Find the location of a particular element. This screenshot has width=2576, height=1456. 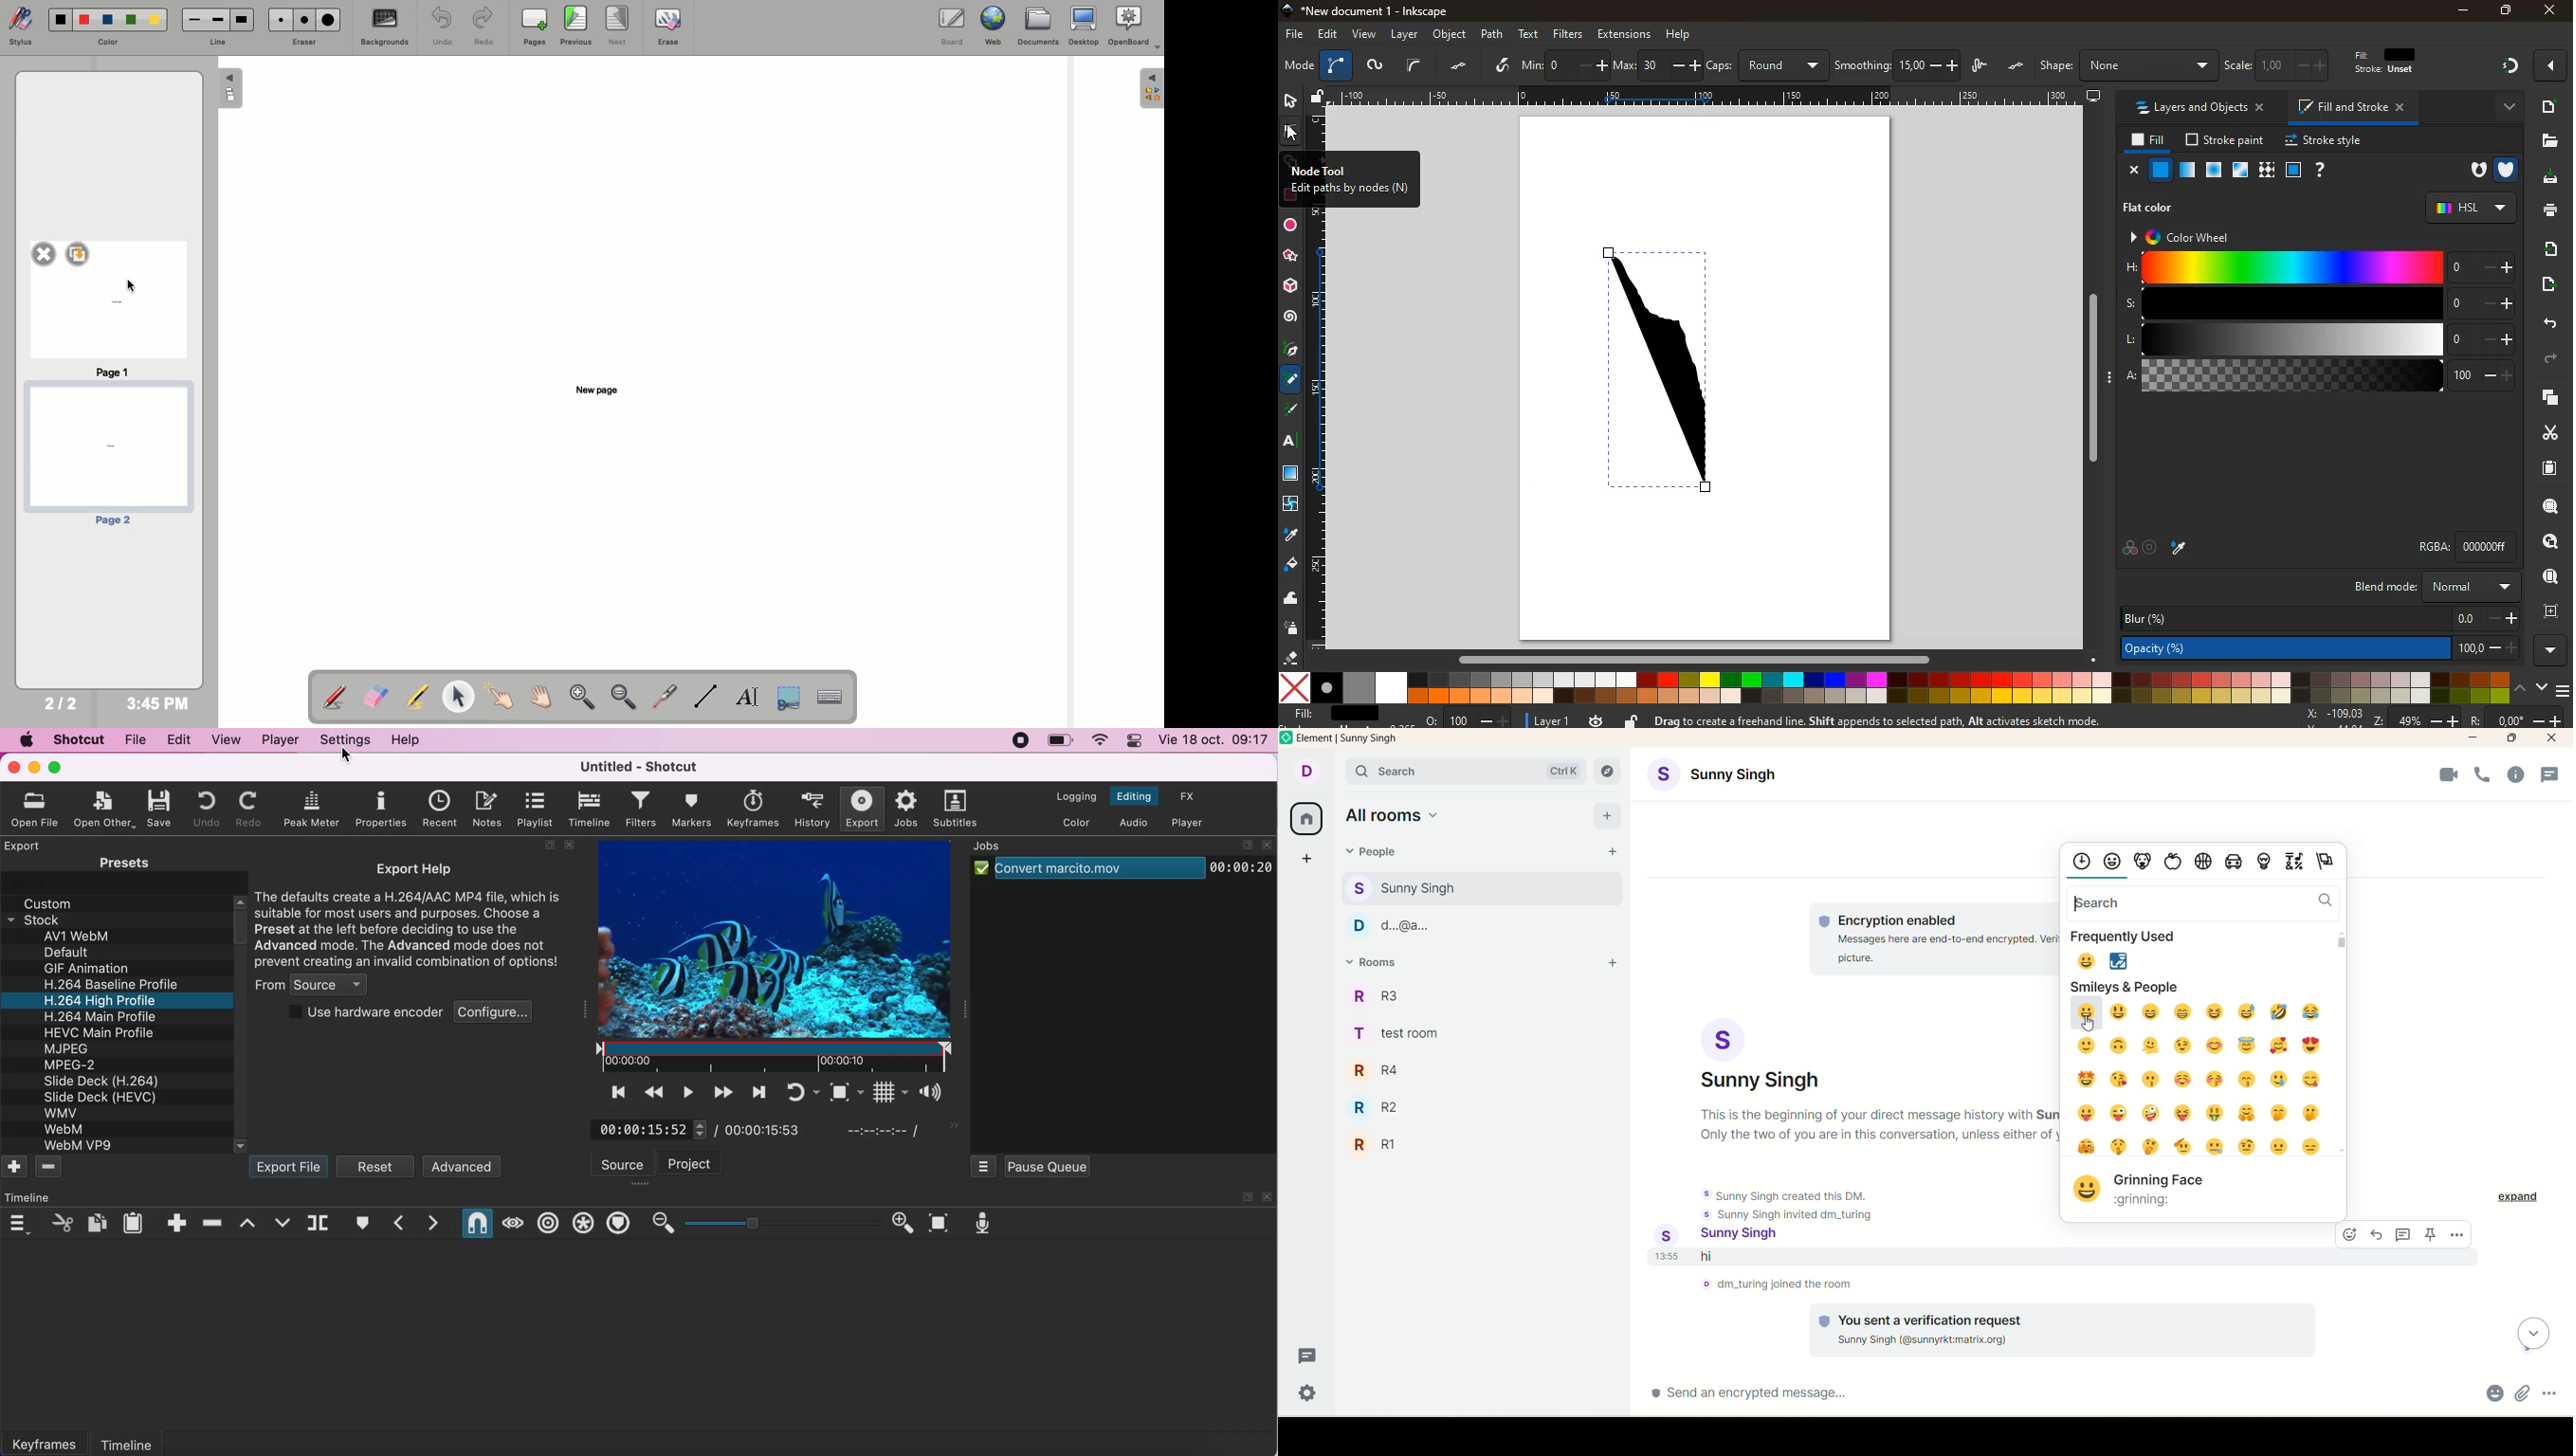

scroll is located at coordinates (2533, 1334).